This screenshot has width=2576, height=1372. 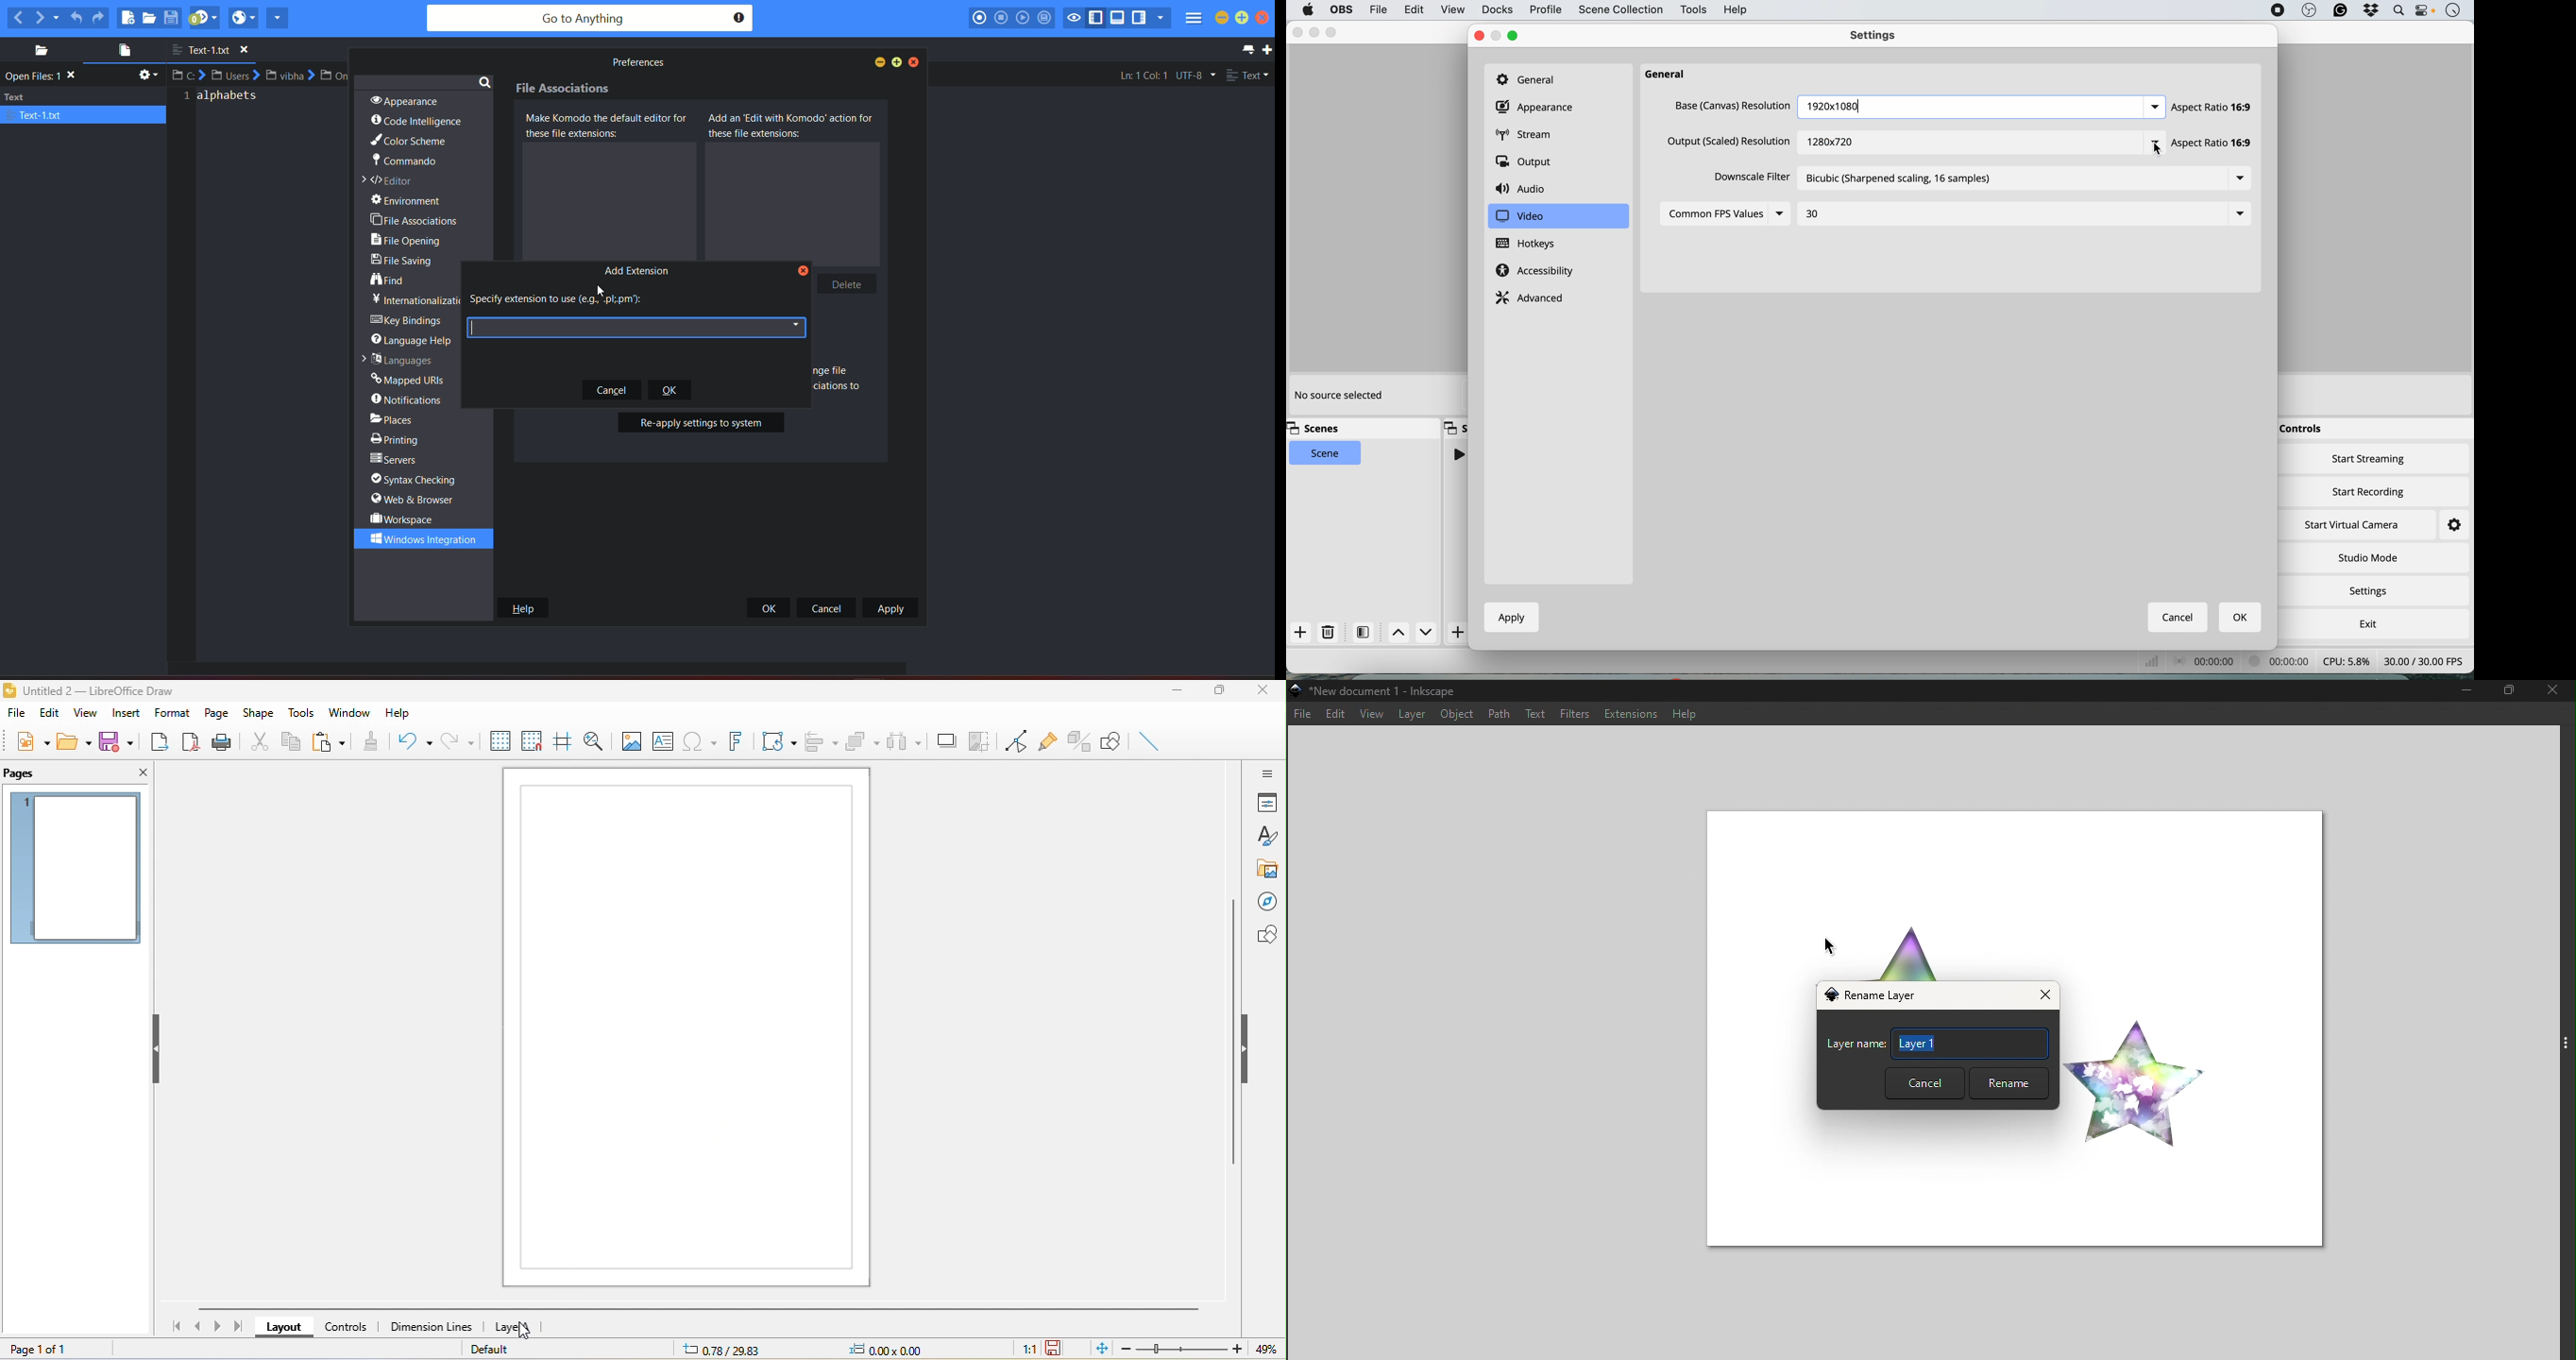 I want to click on clone formatting, so click(x=369, y=741).